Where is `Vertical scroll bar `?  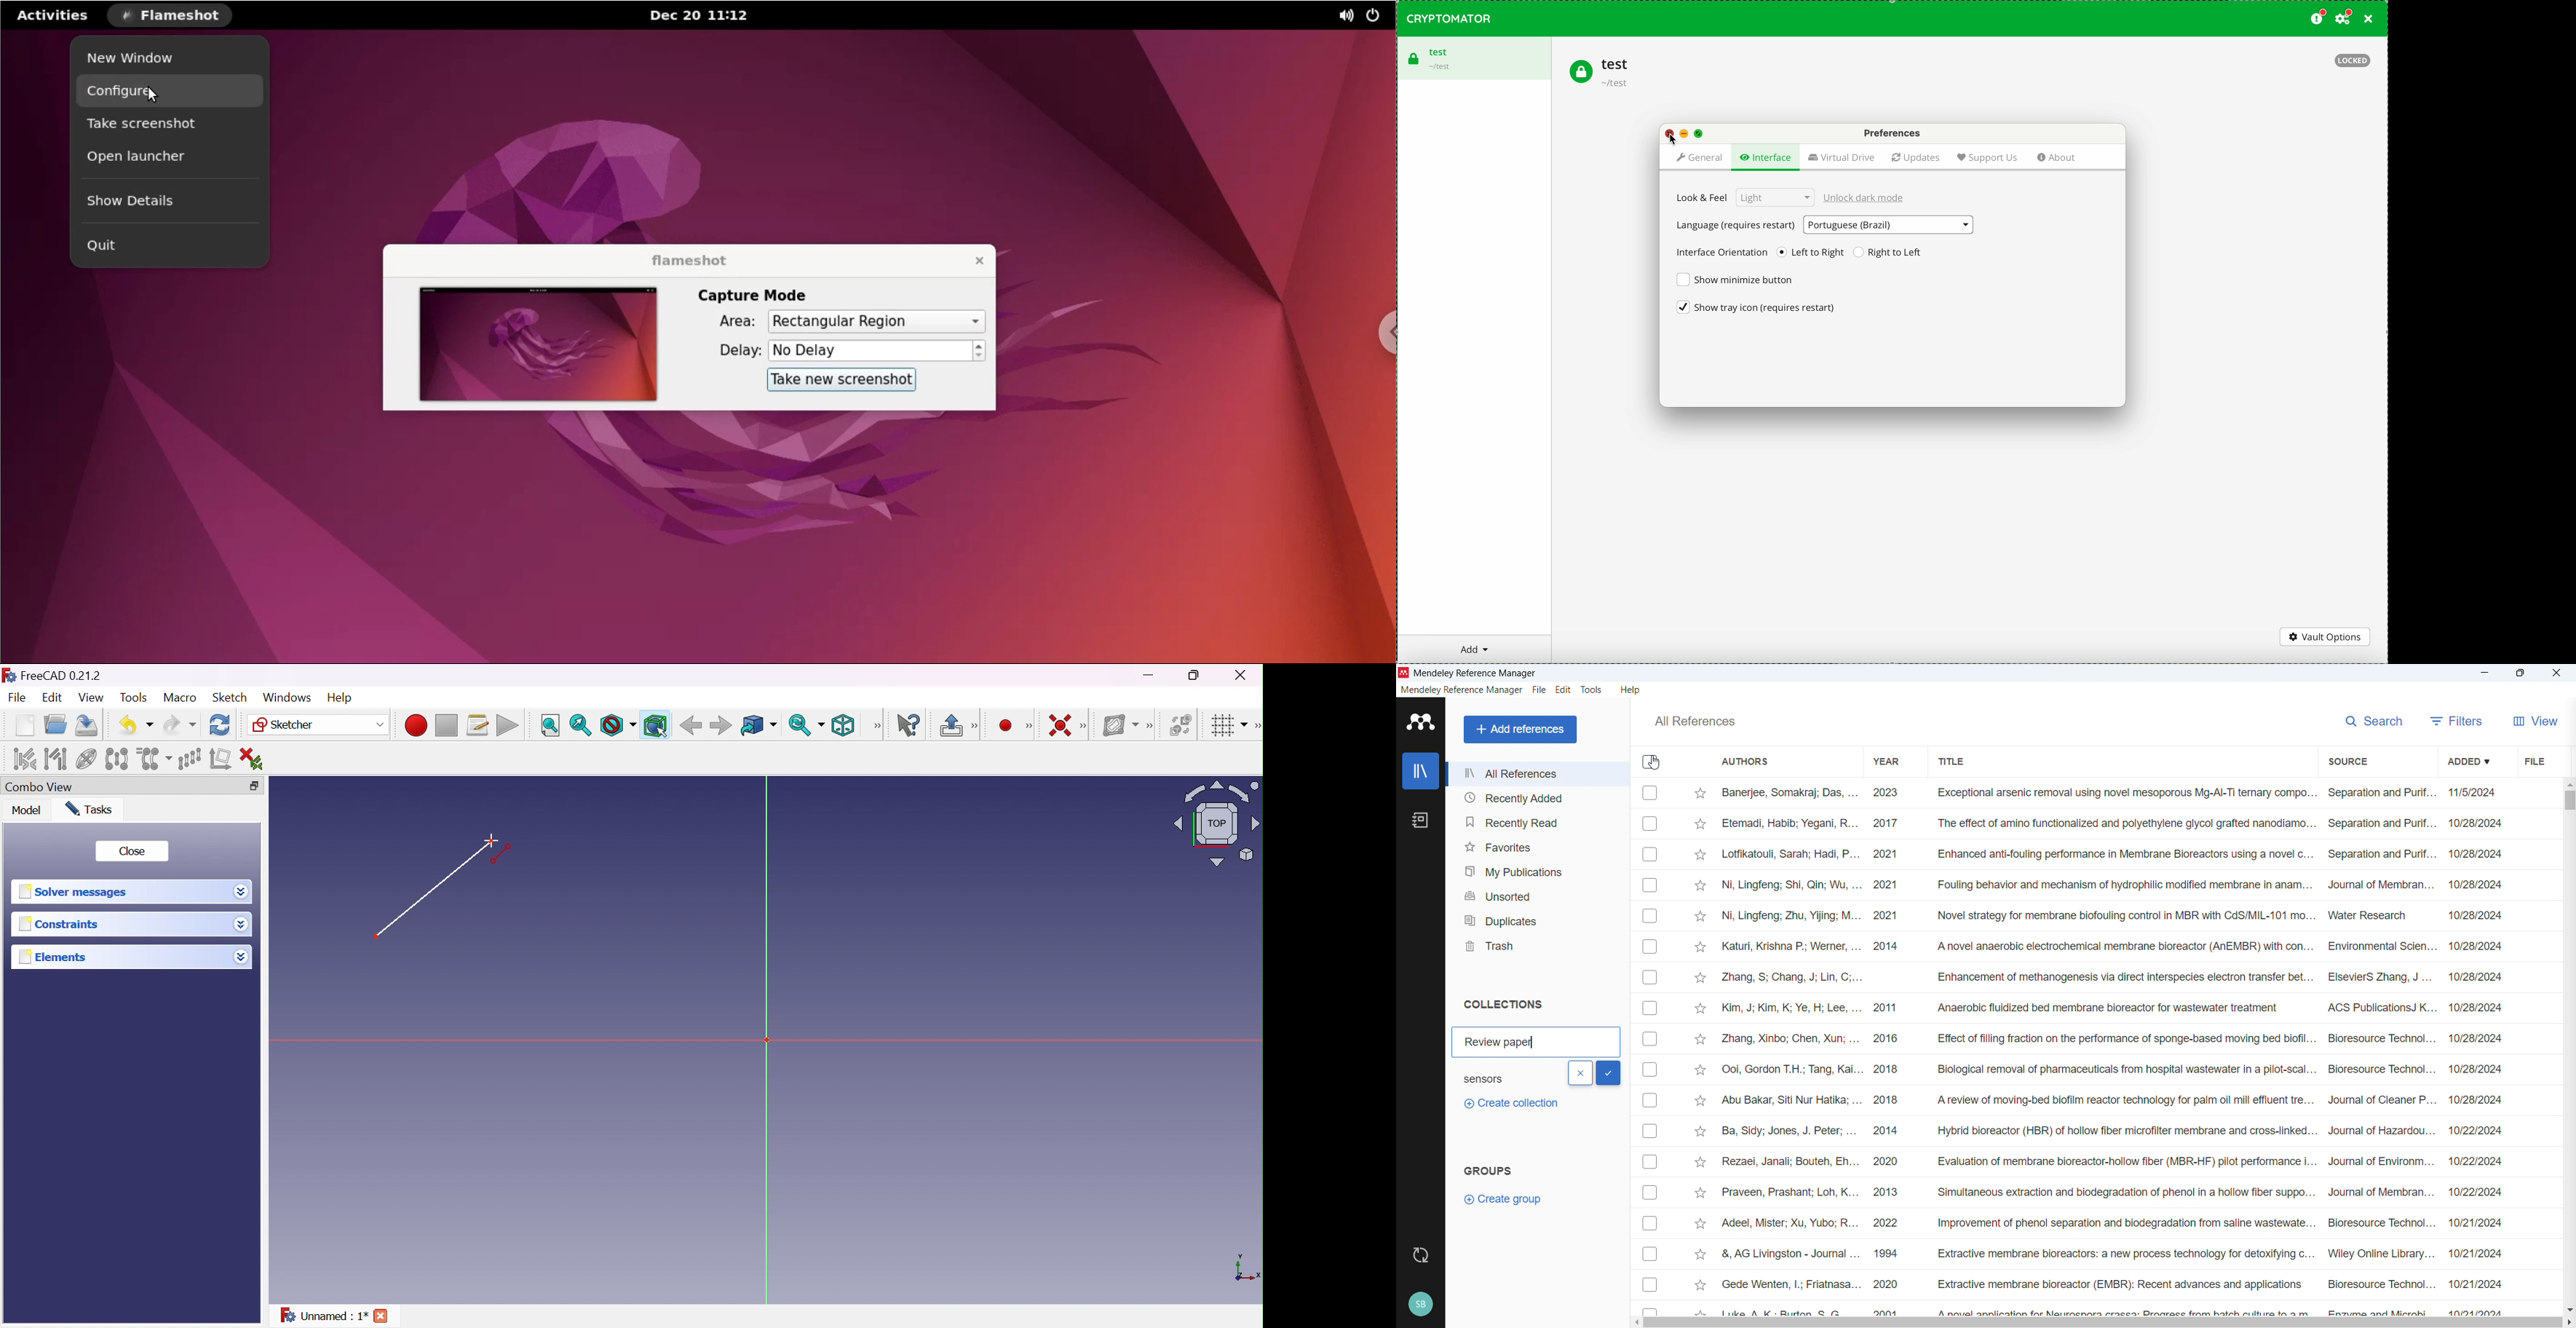
Vertical scroll bar  is located at coordinates (2568, 799).